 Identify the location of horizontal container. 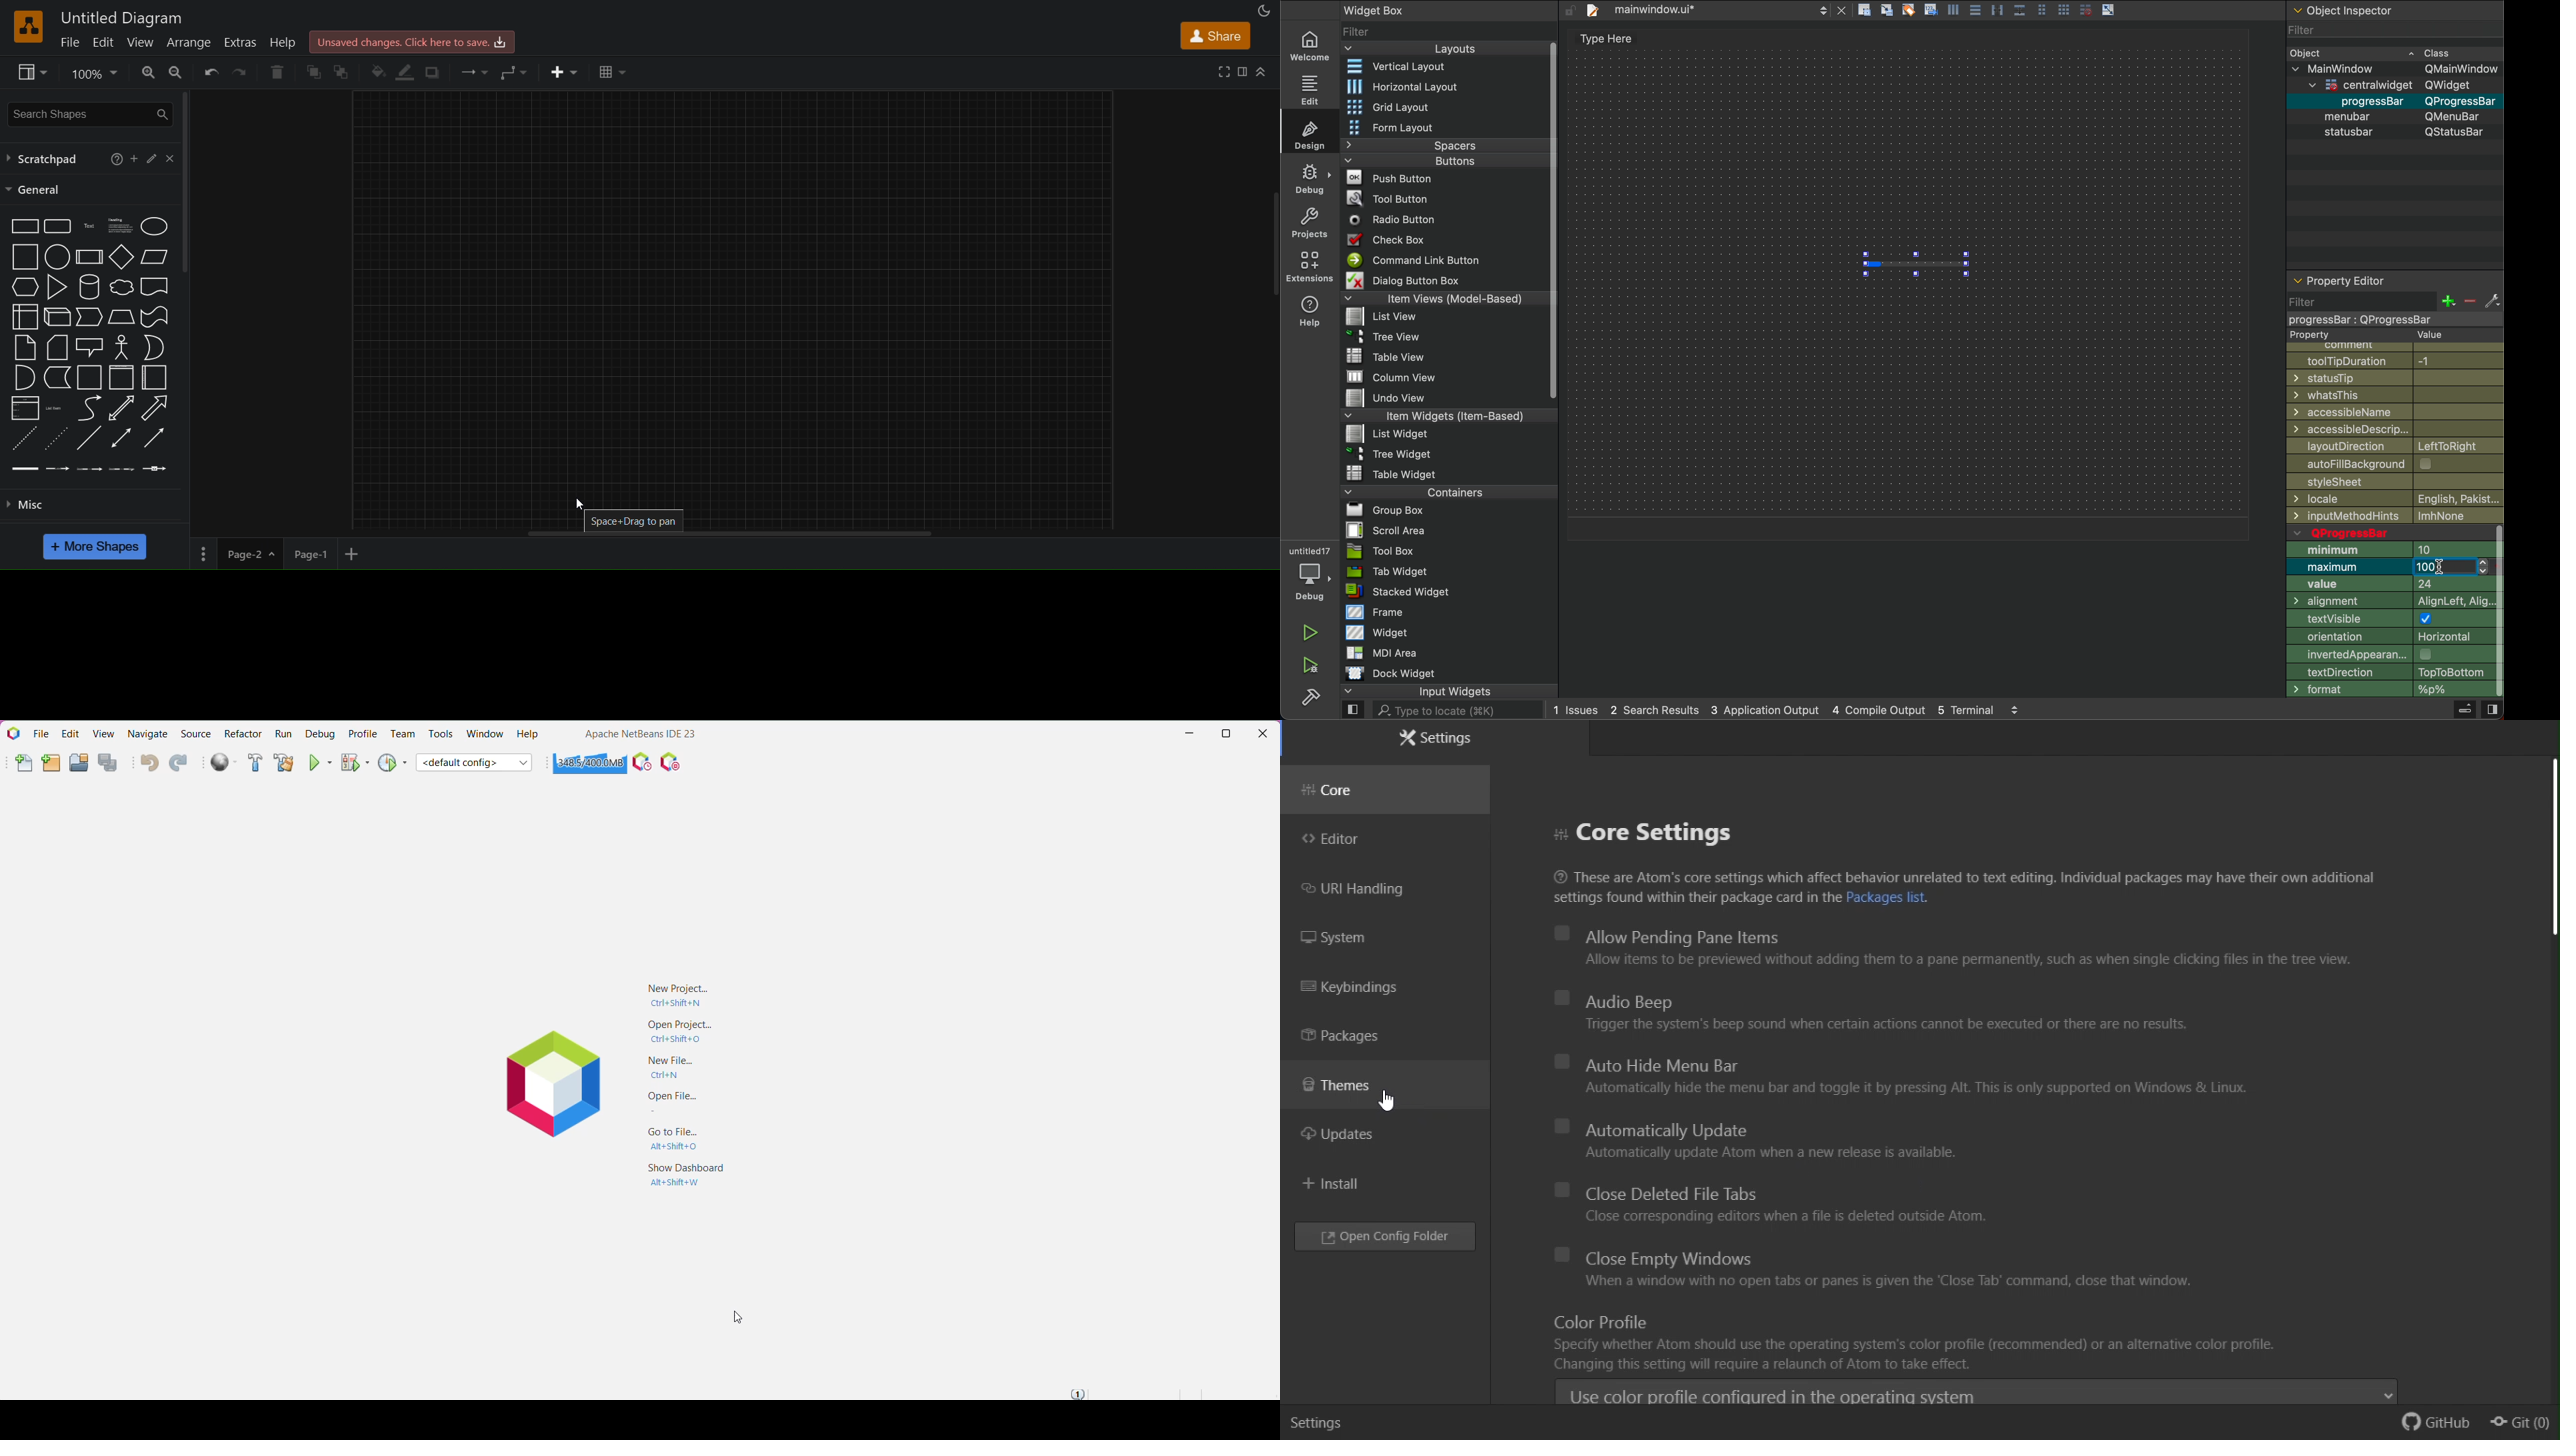
(155, 378).